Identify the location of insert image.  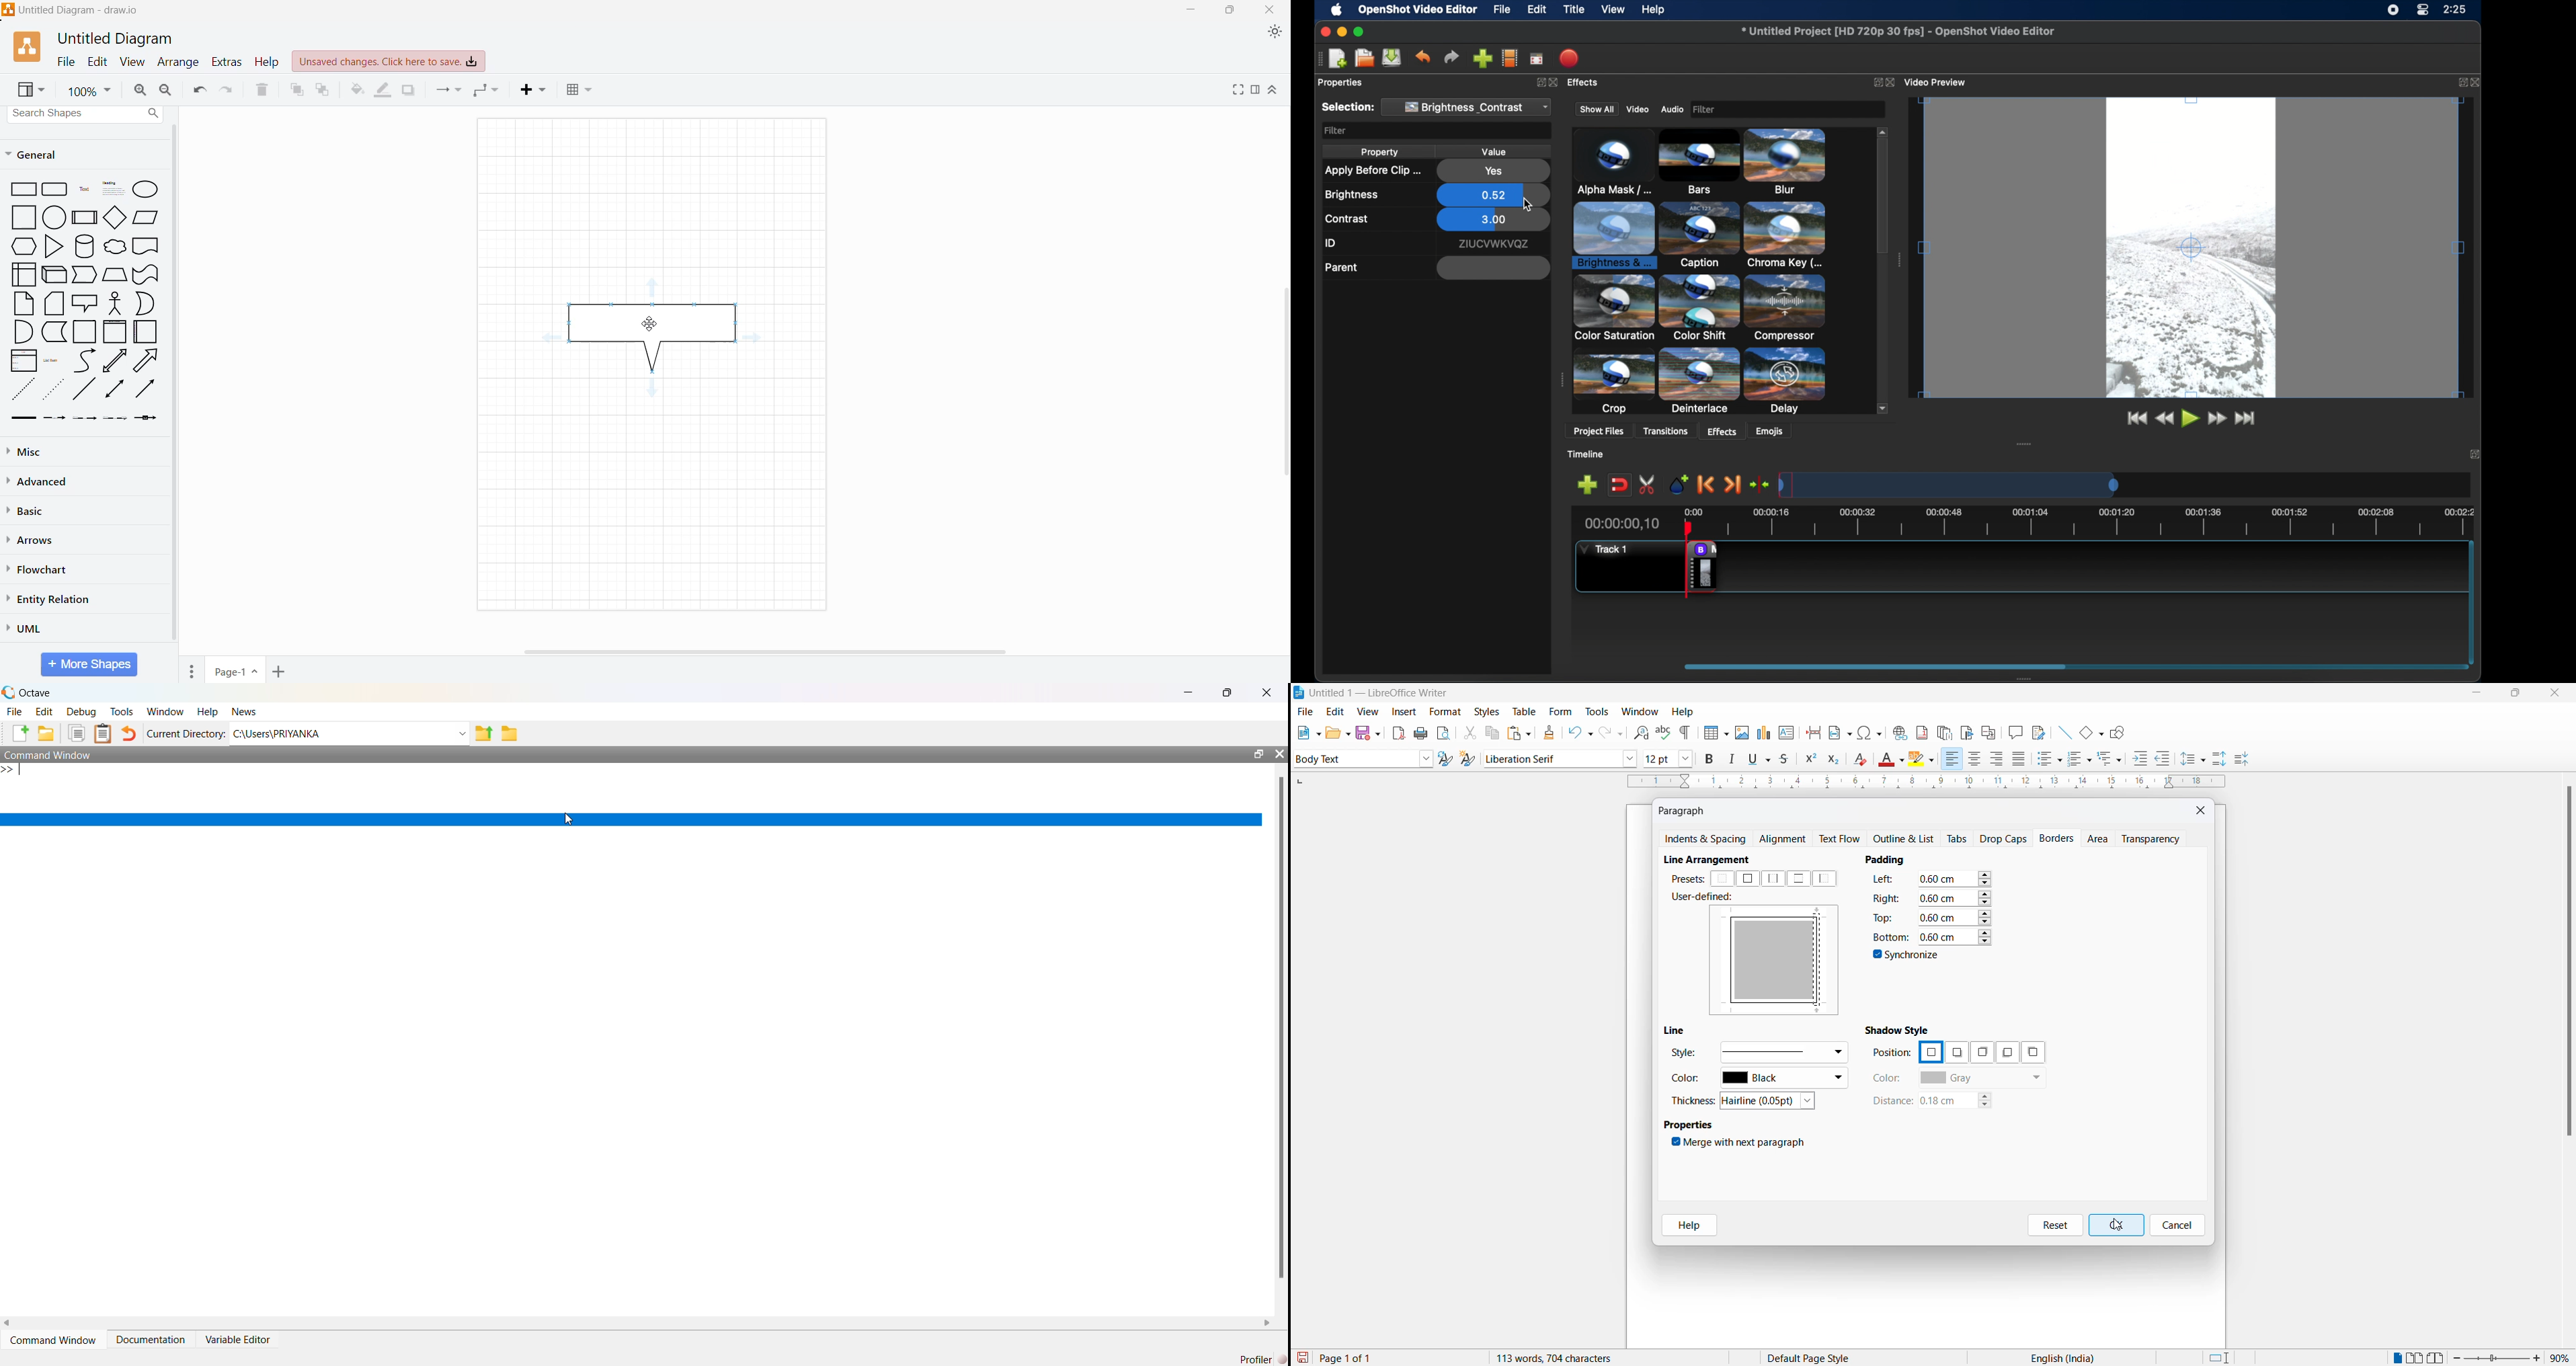
(1741, 733).